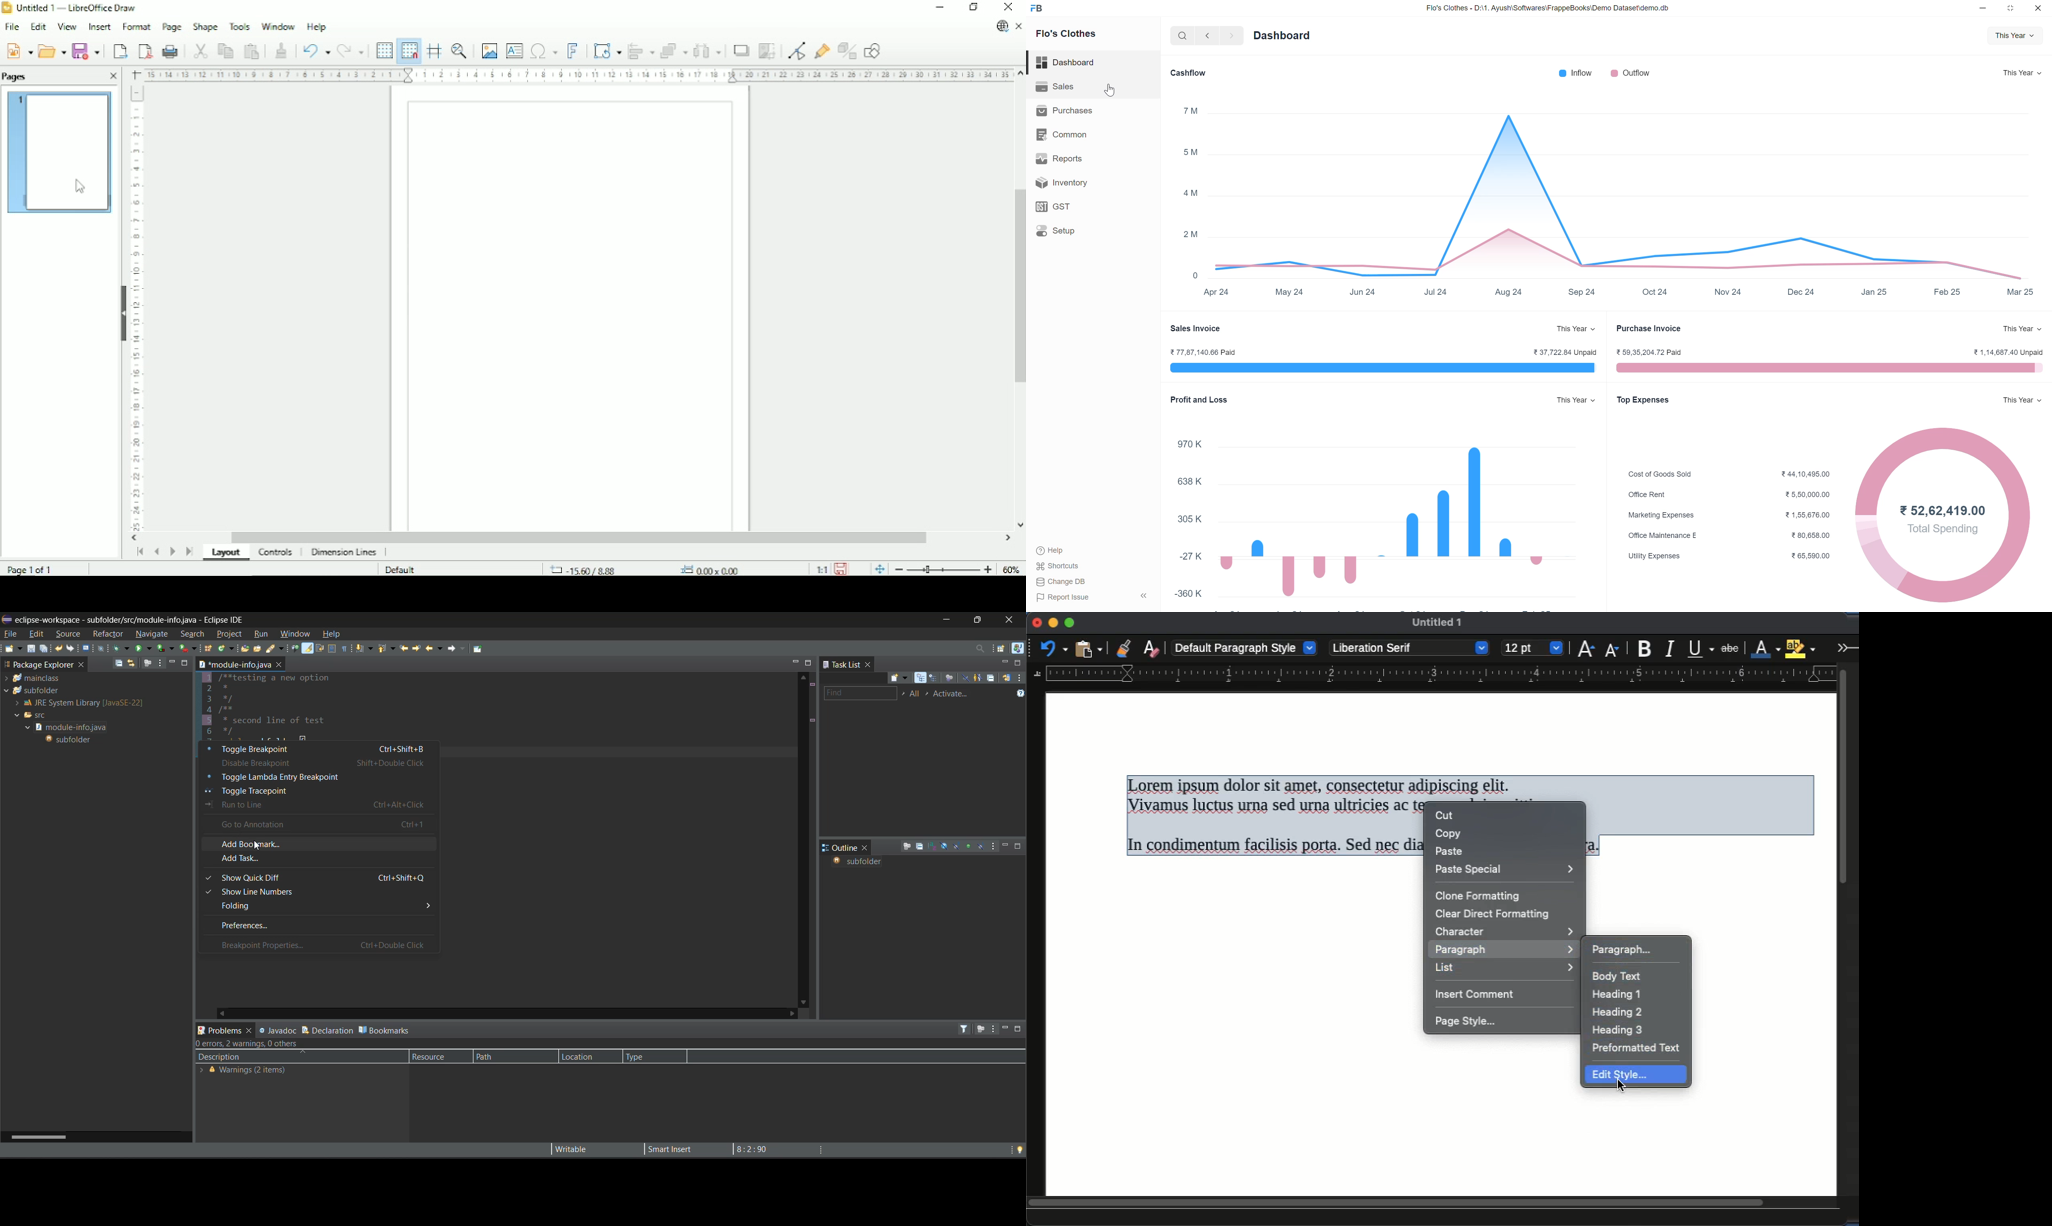 The height and width of the screenshot is (1232, 2072). What do you see at coordinates (294, 632) in the screenshot?
I see `window` at bounding box center [294, 632].